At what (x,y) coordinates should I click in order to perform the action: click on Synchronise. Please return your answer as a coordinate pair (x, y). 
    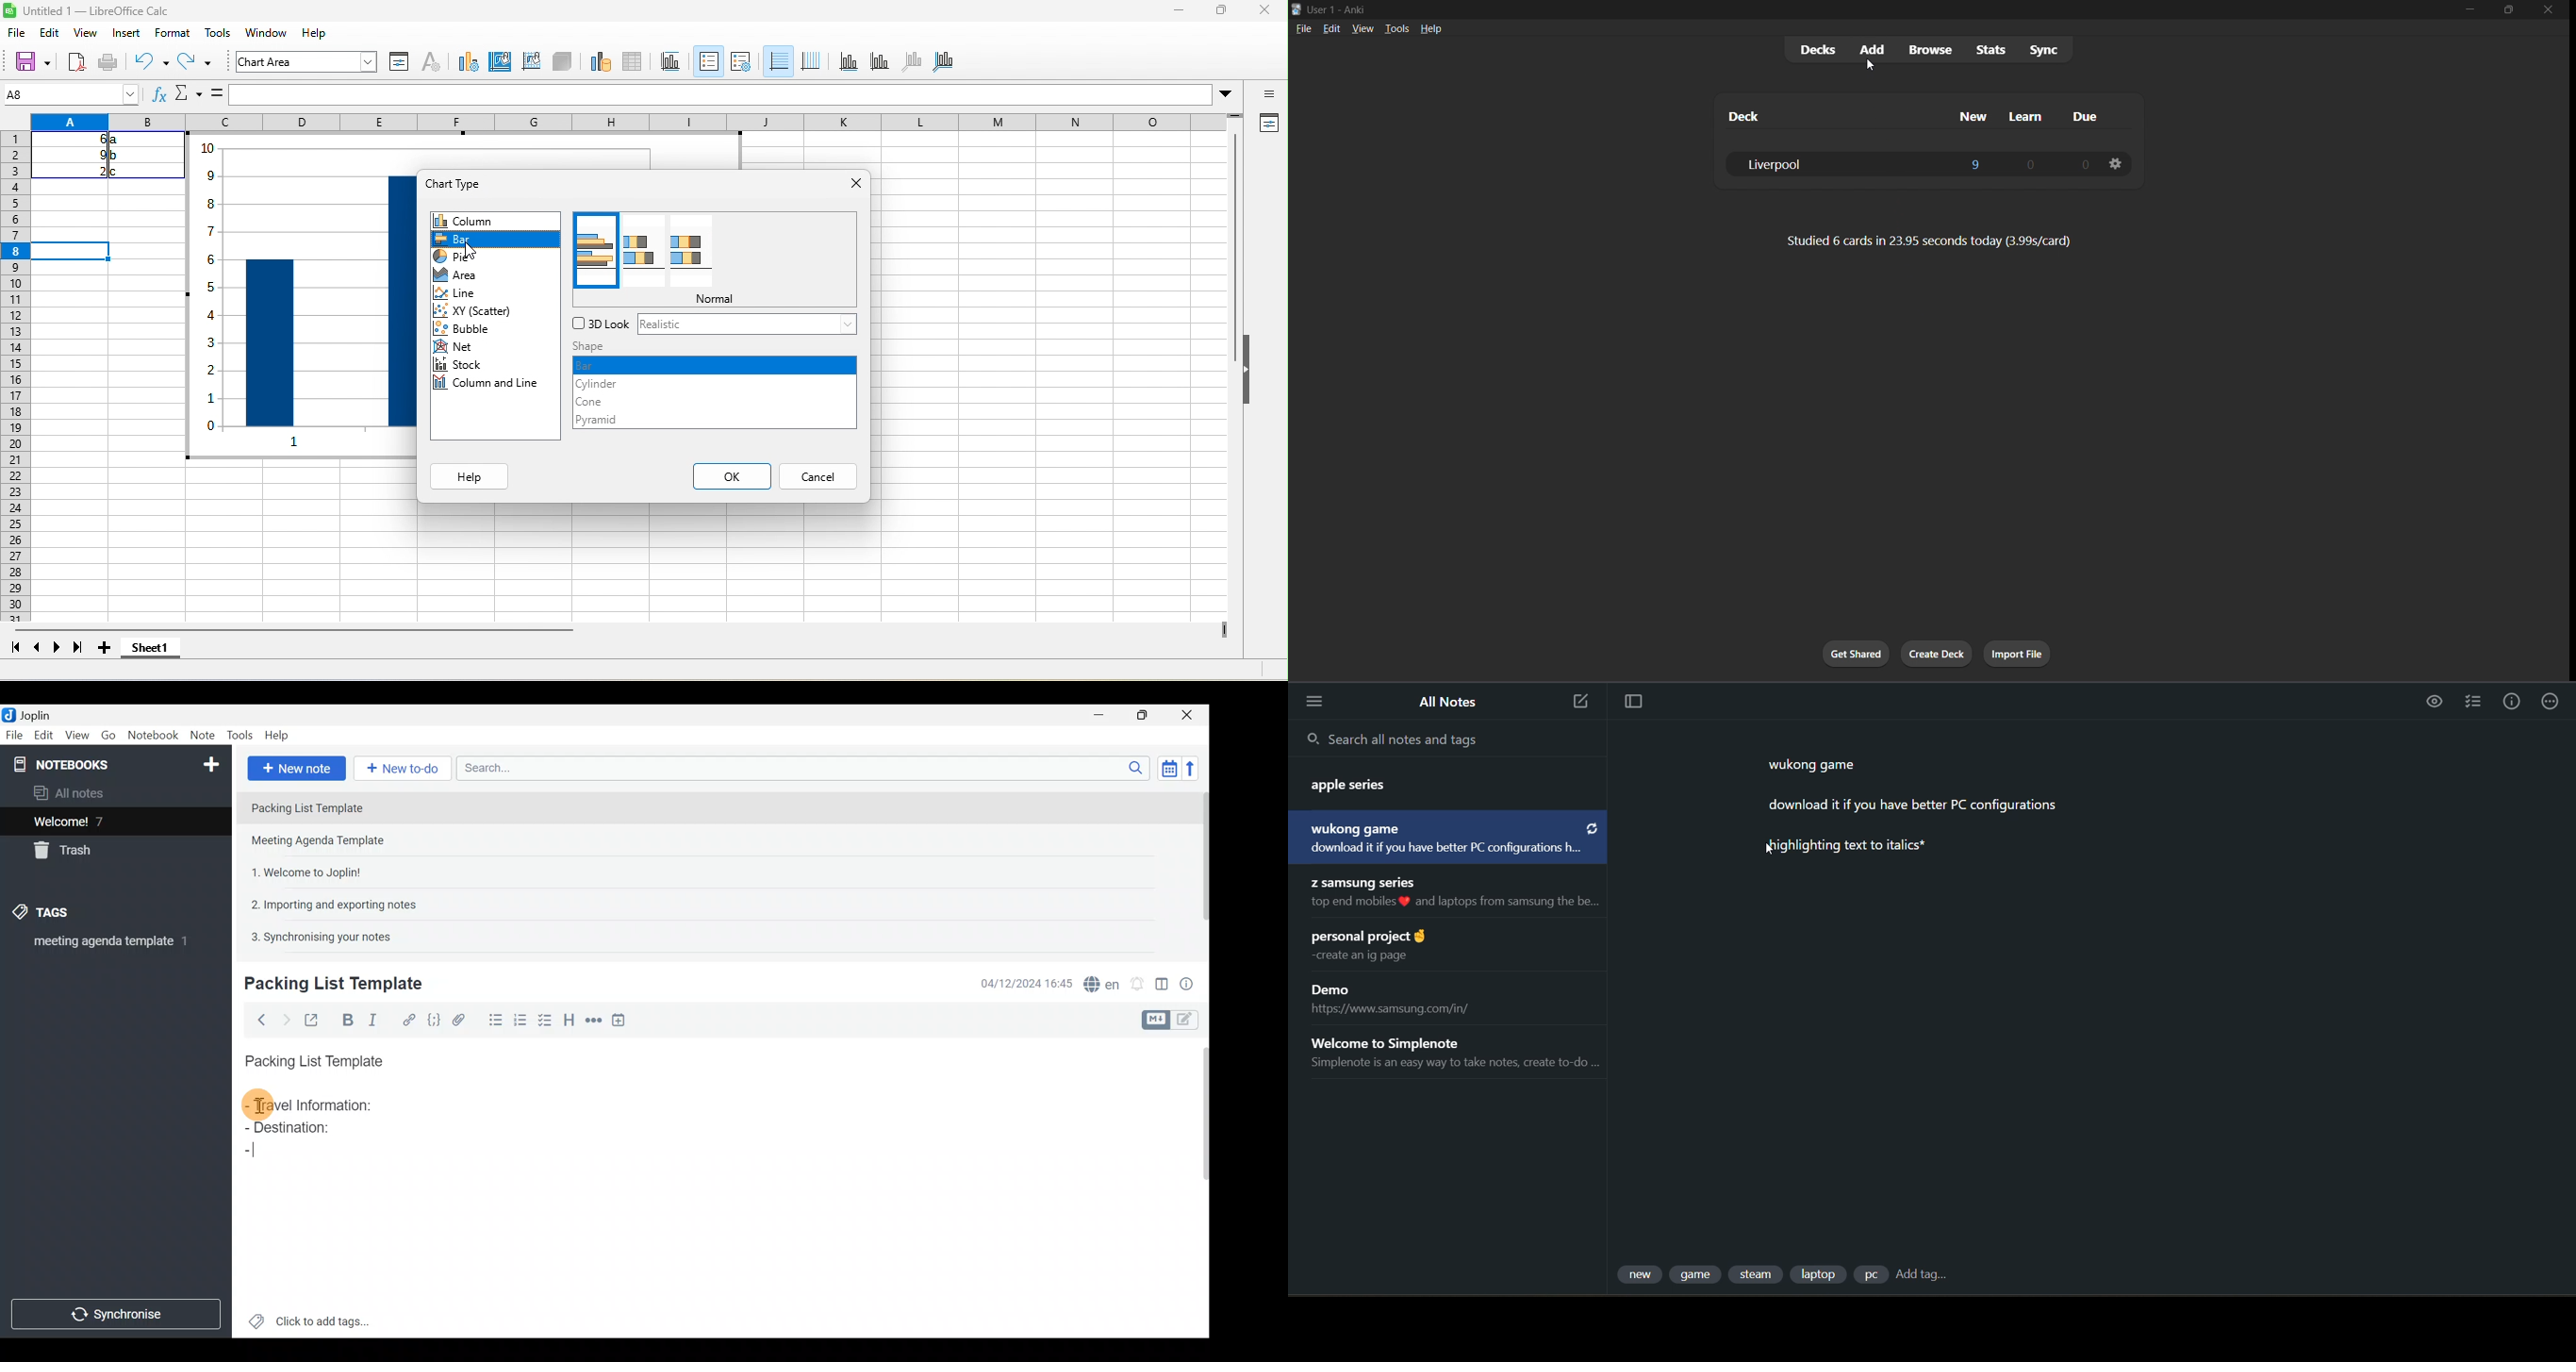
    Looking at the image, I should click on (118, 1316).